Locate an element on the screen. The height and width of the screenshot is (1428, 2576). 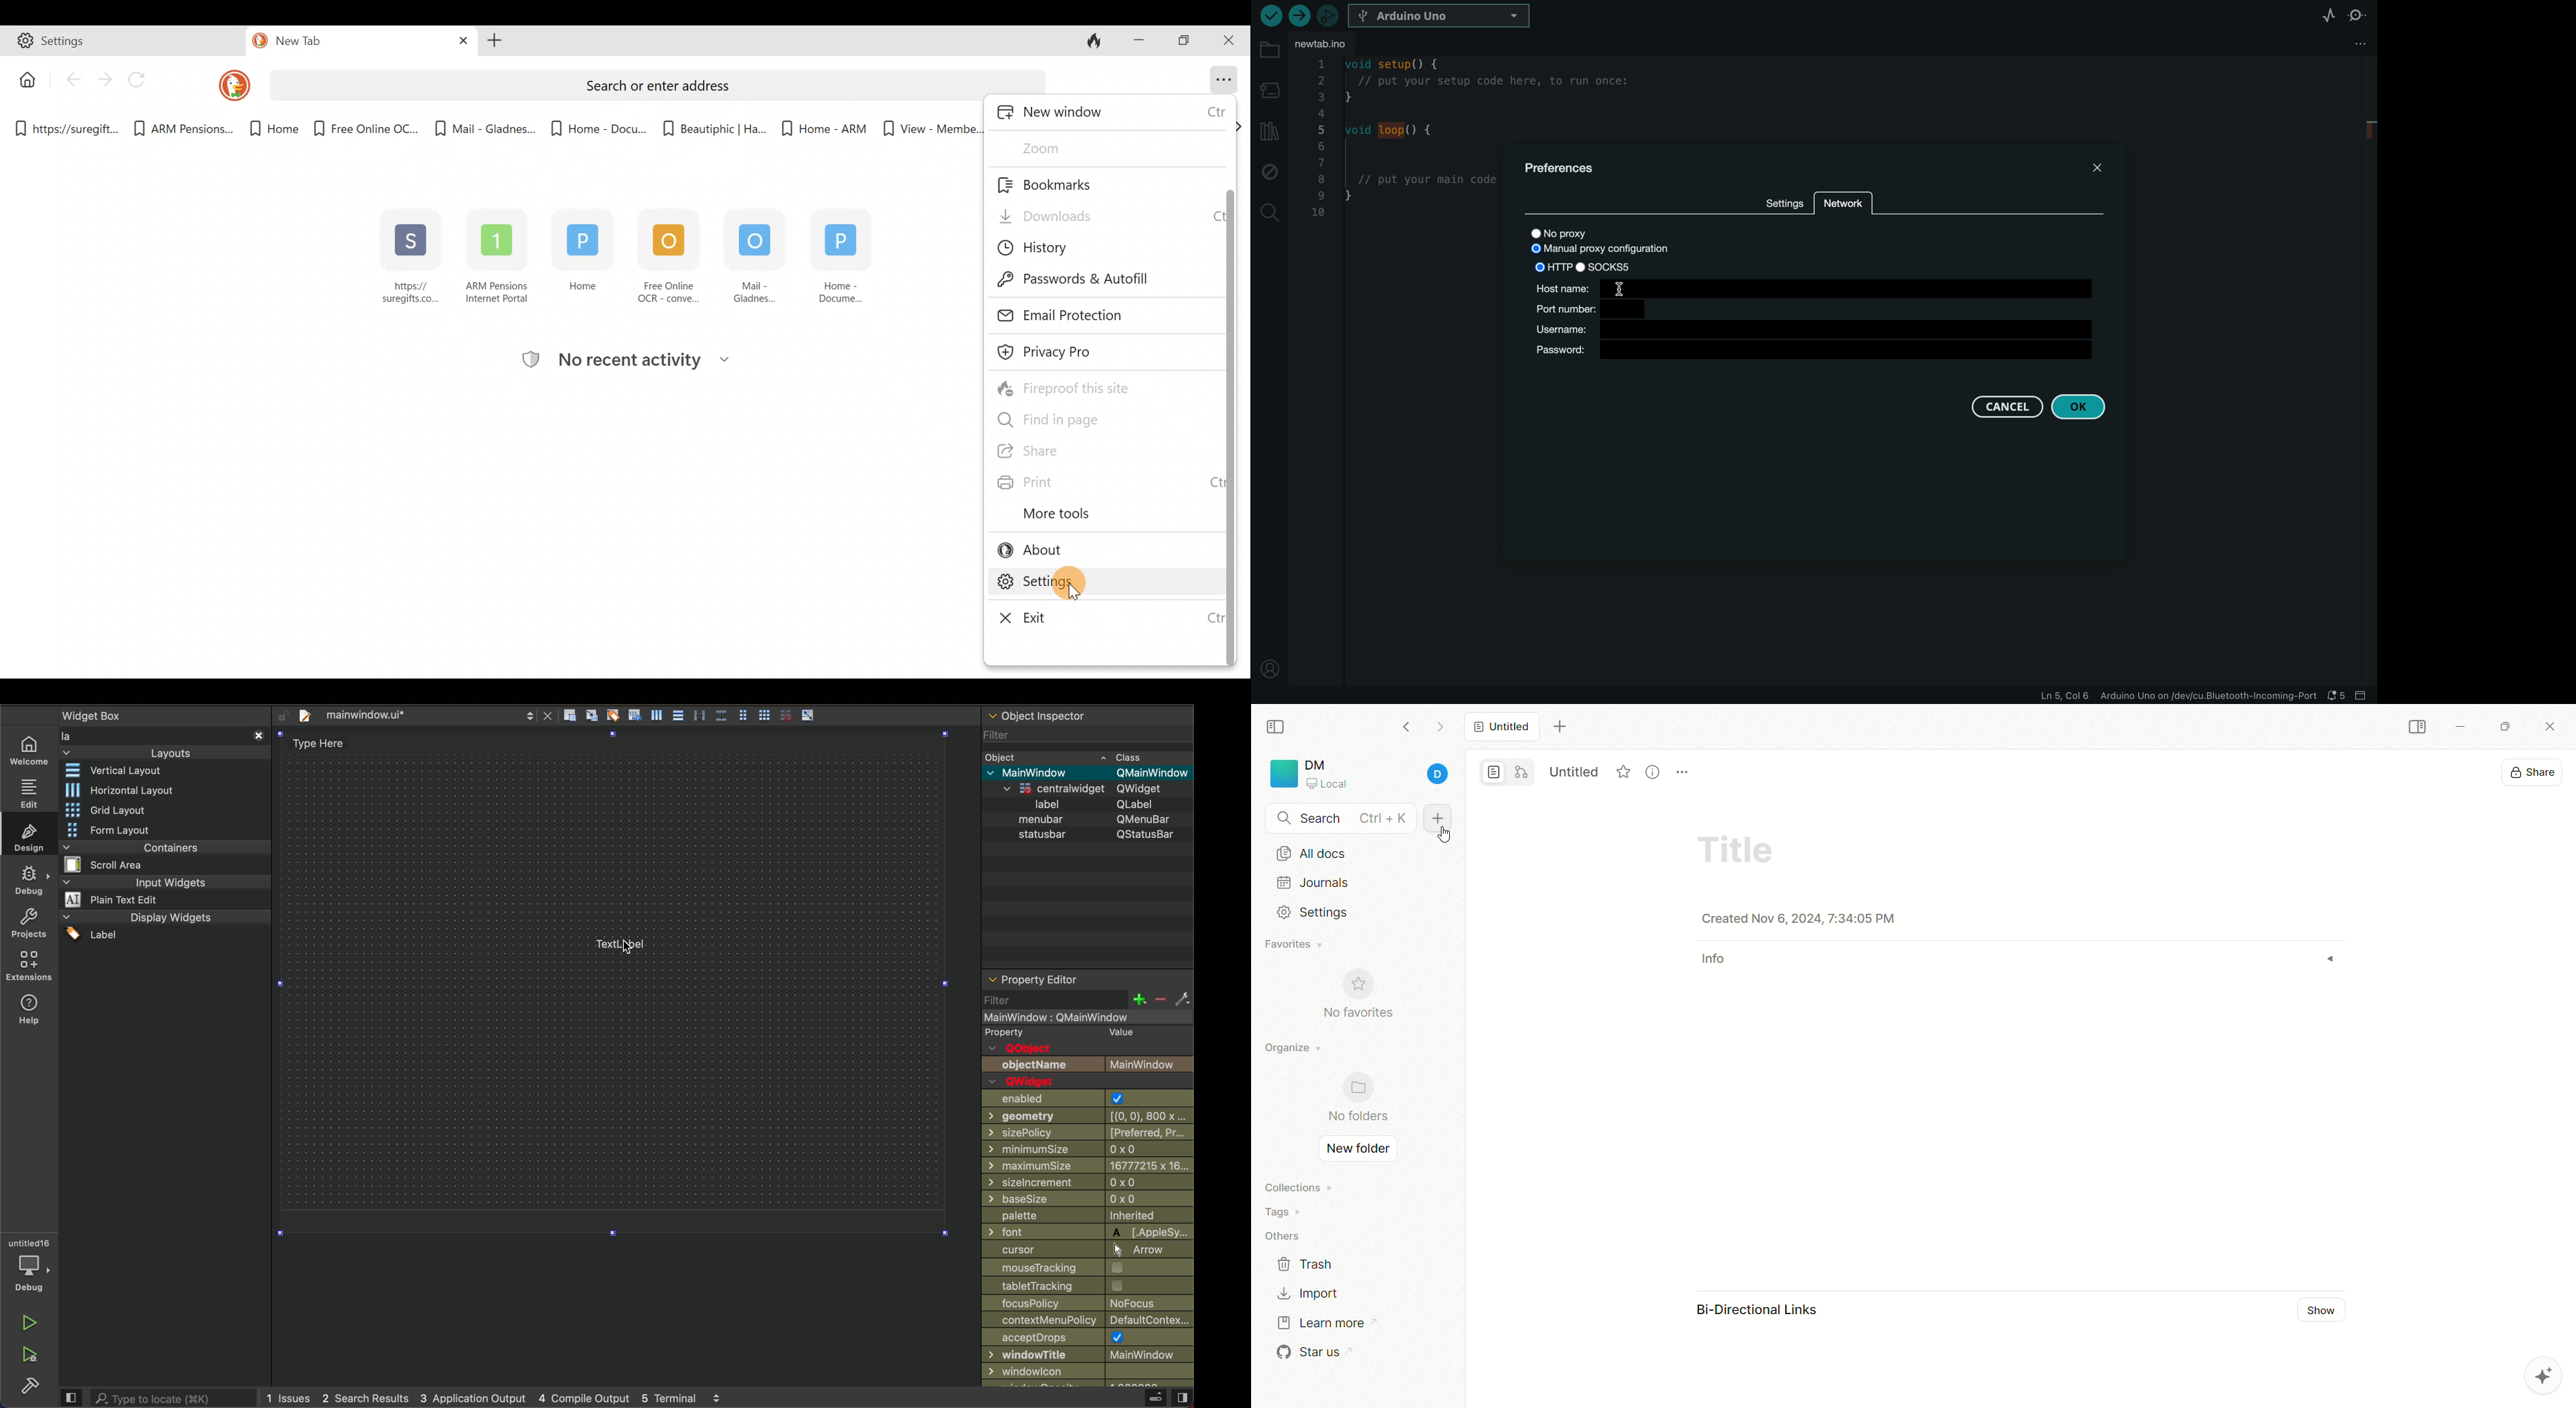
size increment  is located at coordinates (1087, 1182).